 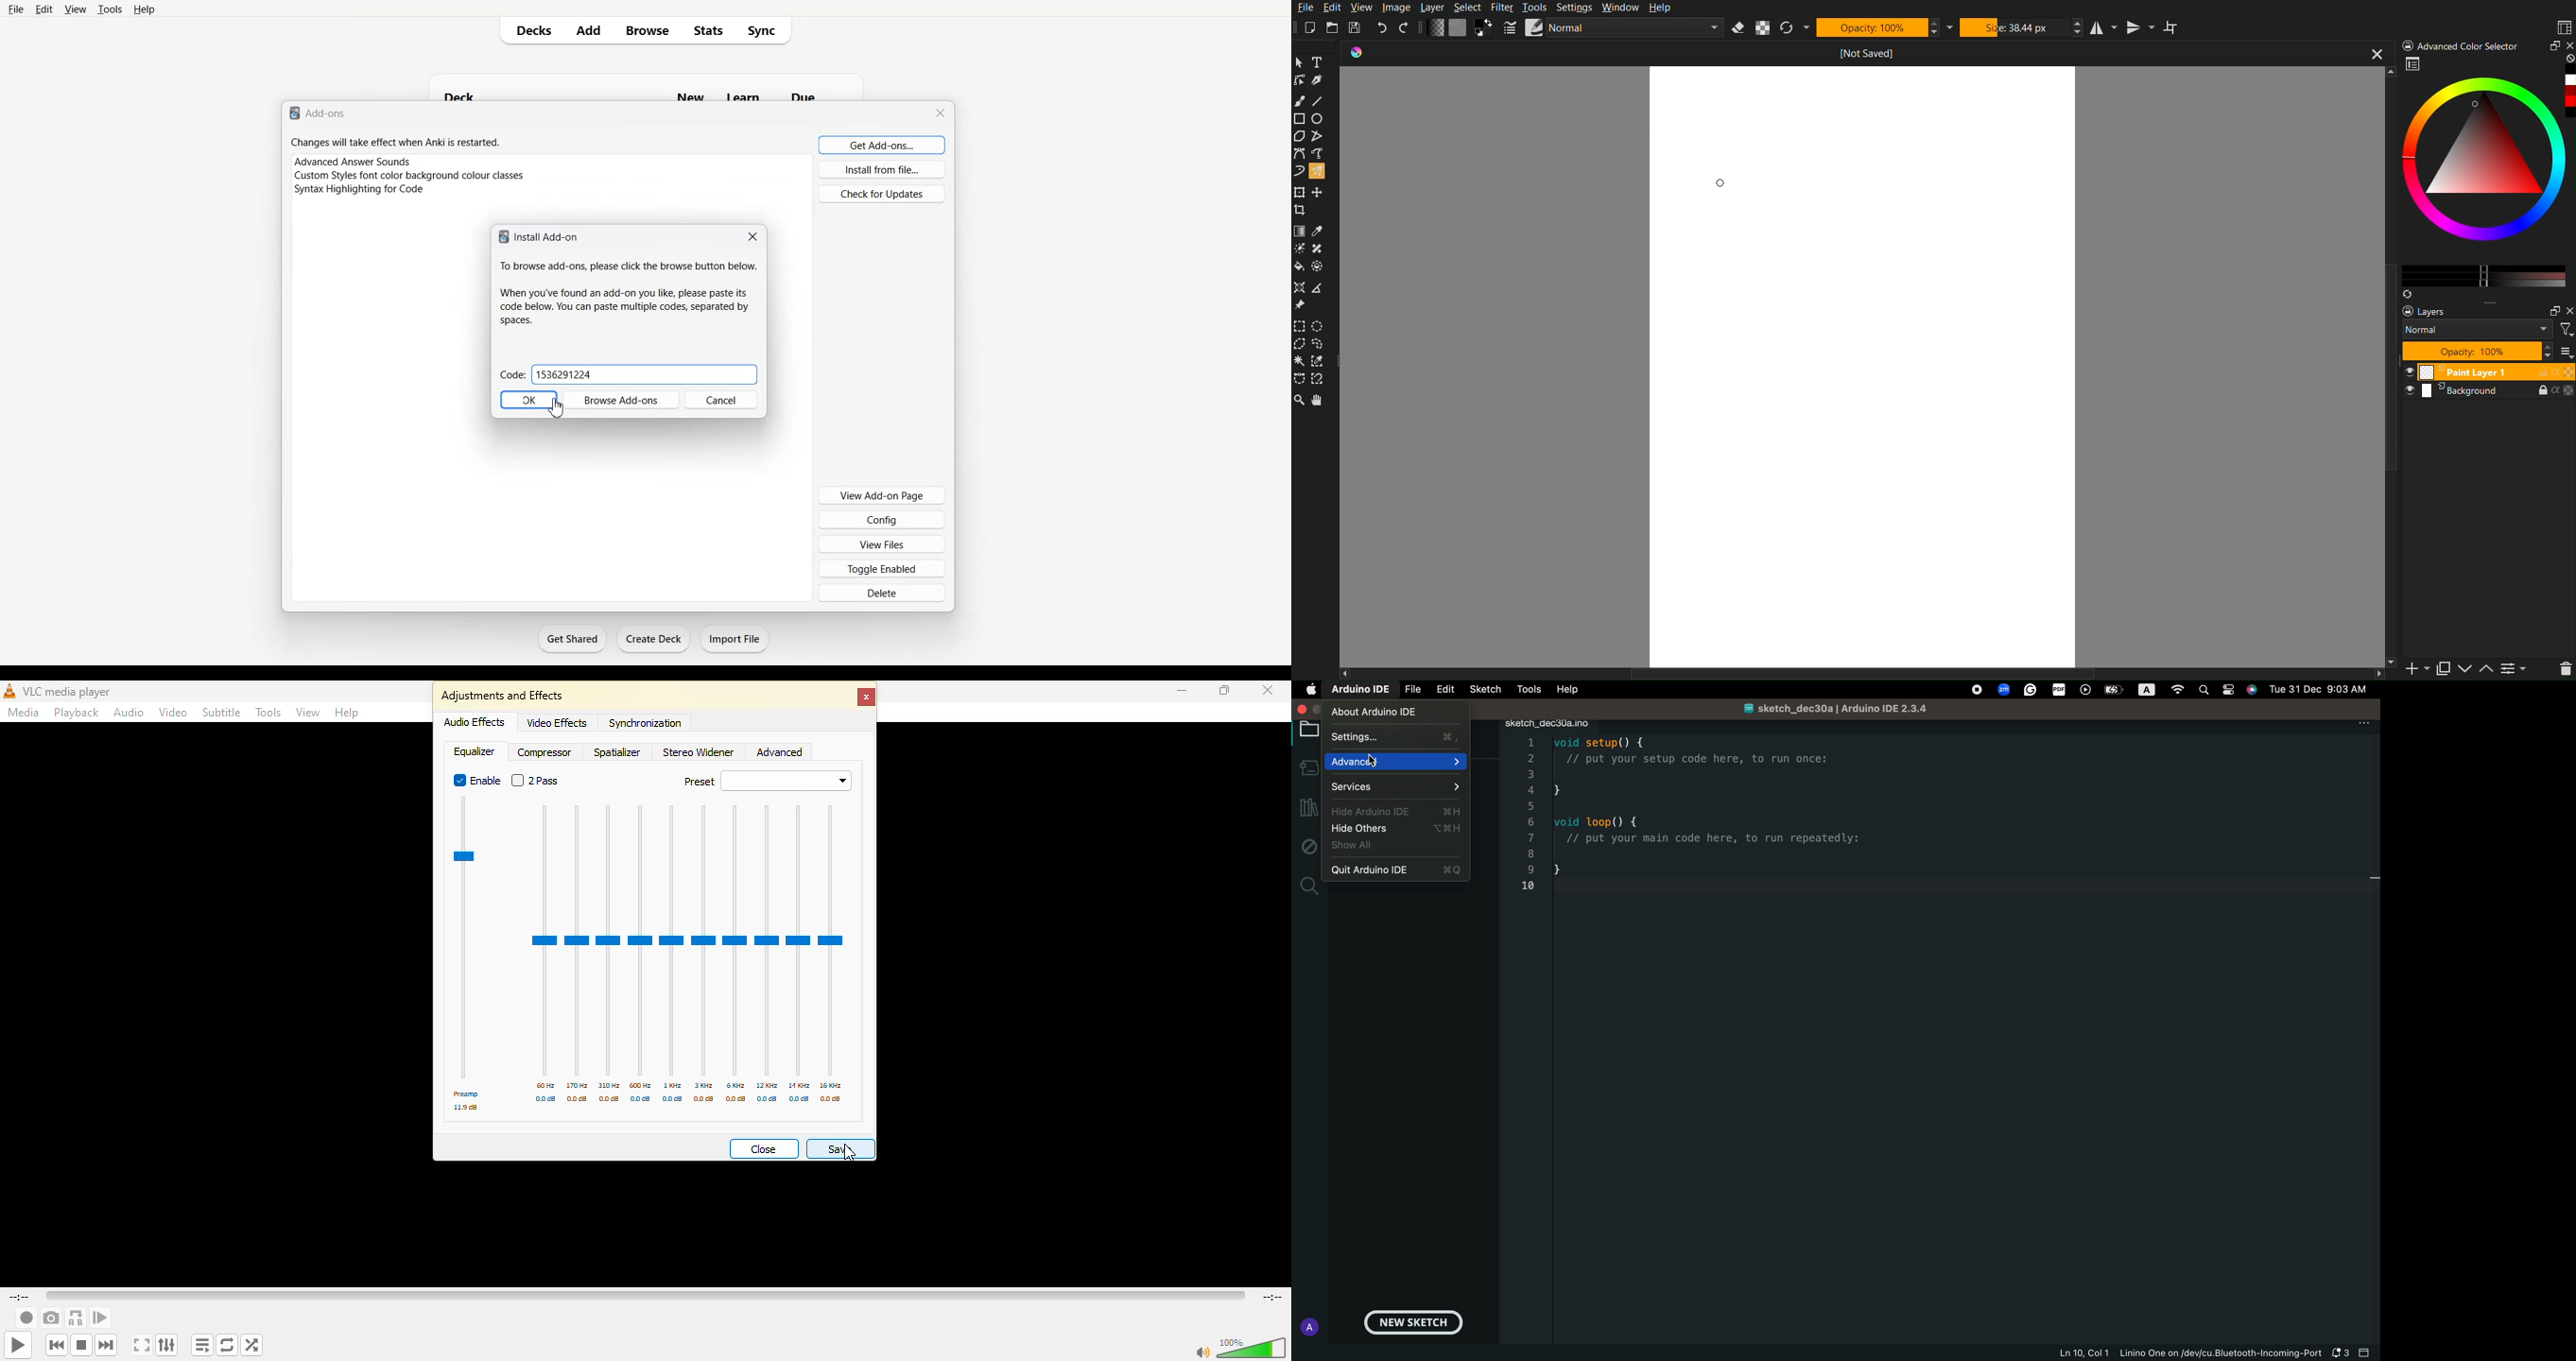 I want to click on adjustor, so click(x=835, y=941).